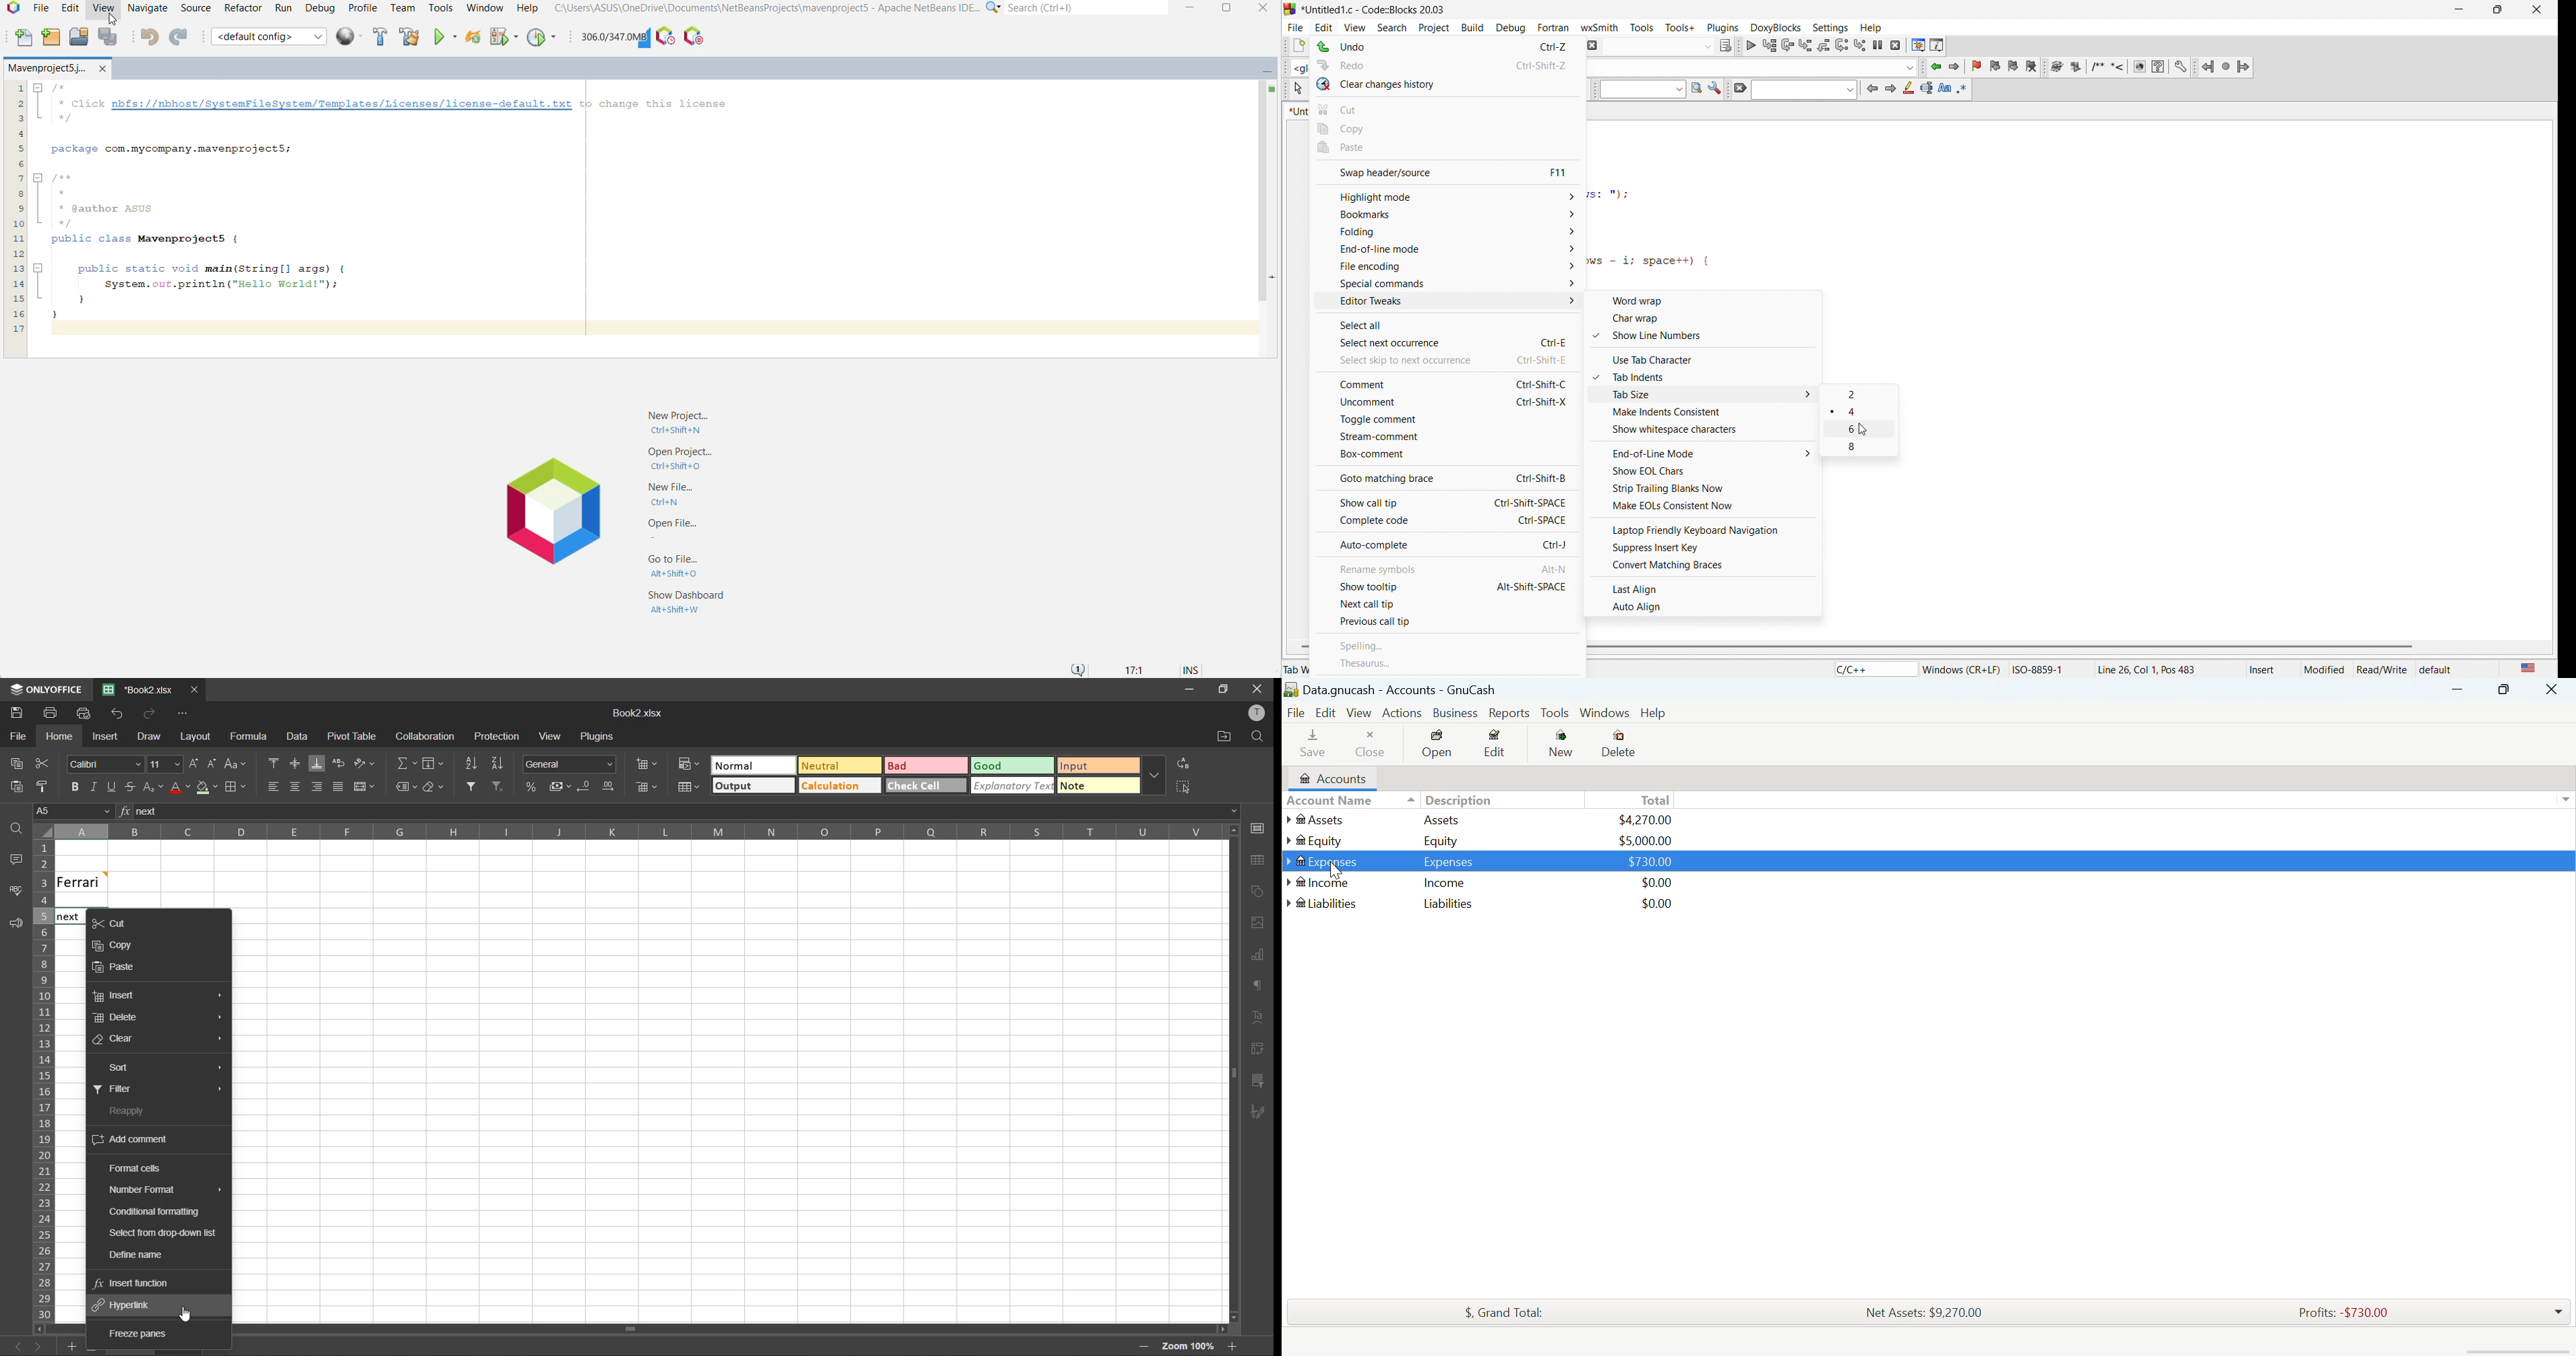 This screenshot has width=2576, height=1372. What do you see at coordinates (1935, 45) in the screenshot?
I see `info` at bounding box center [1935, 45].